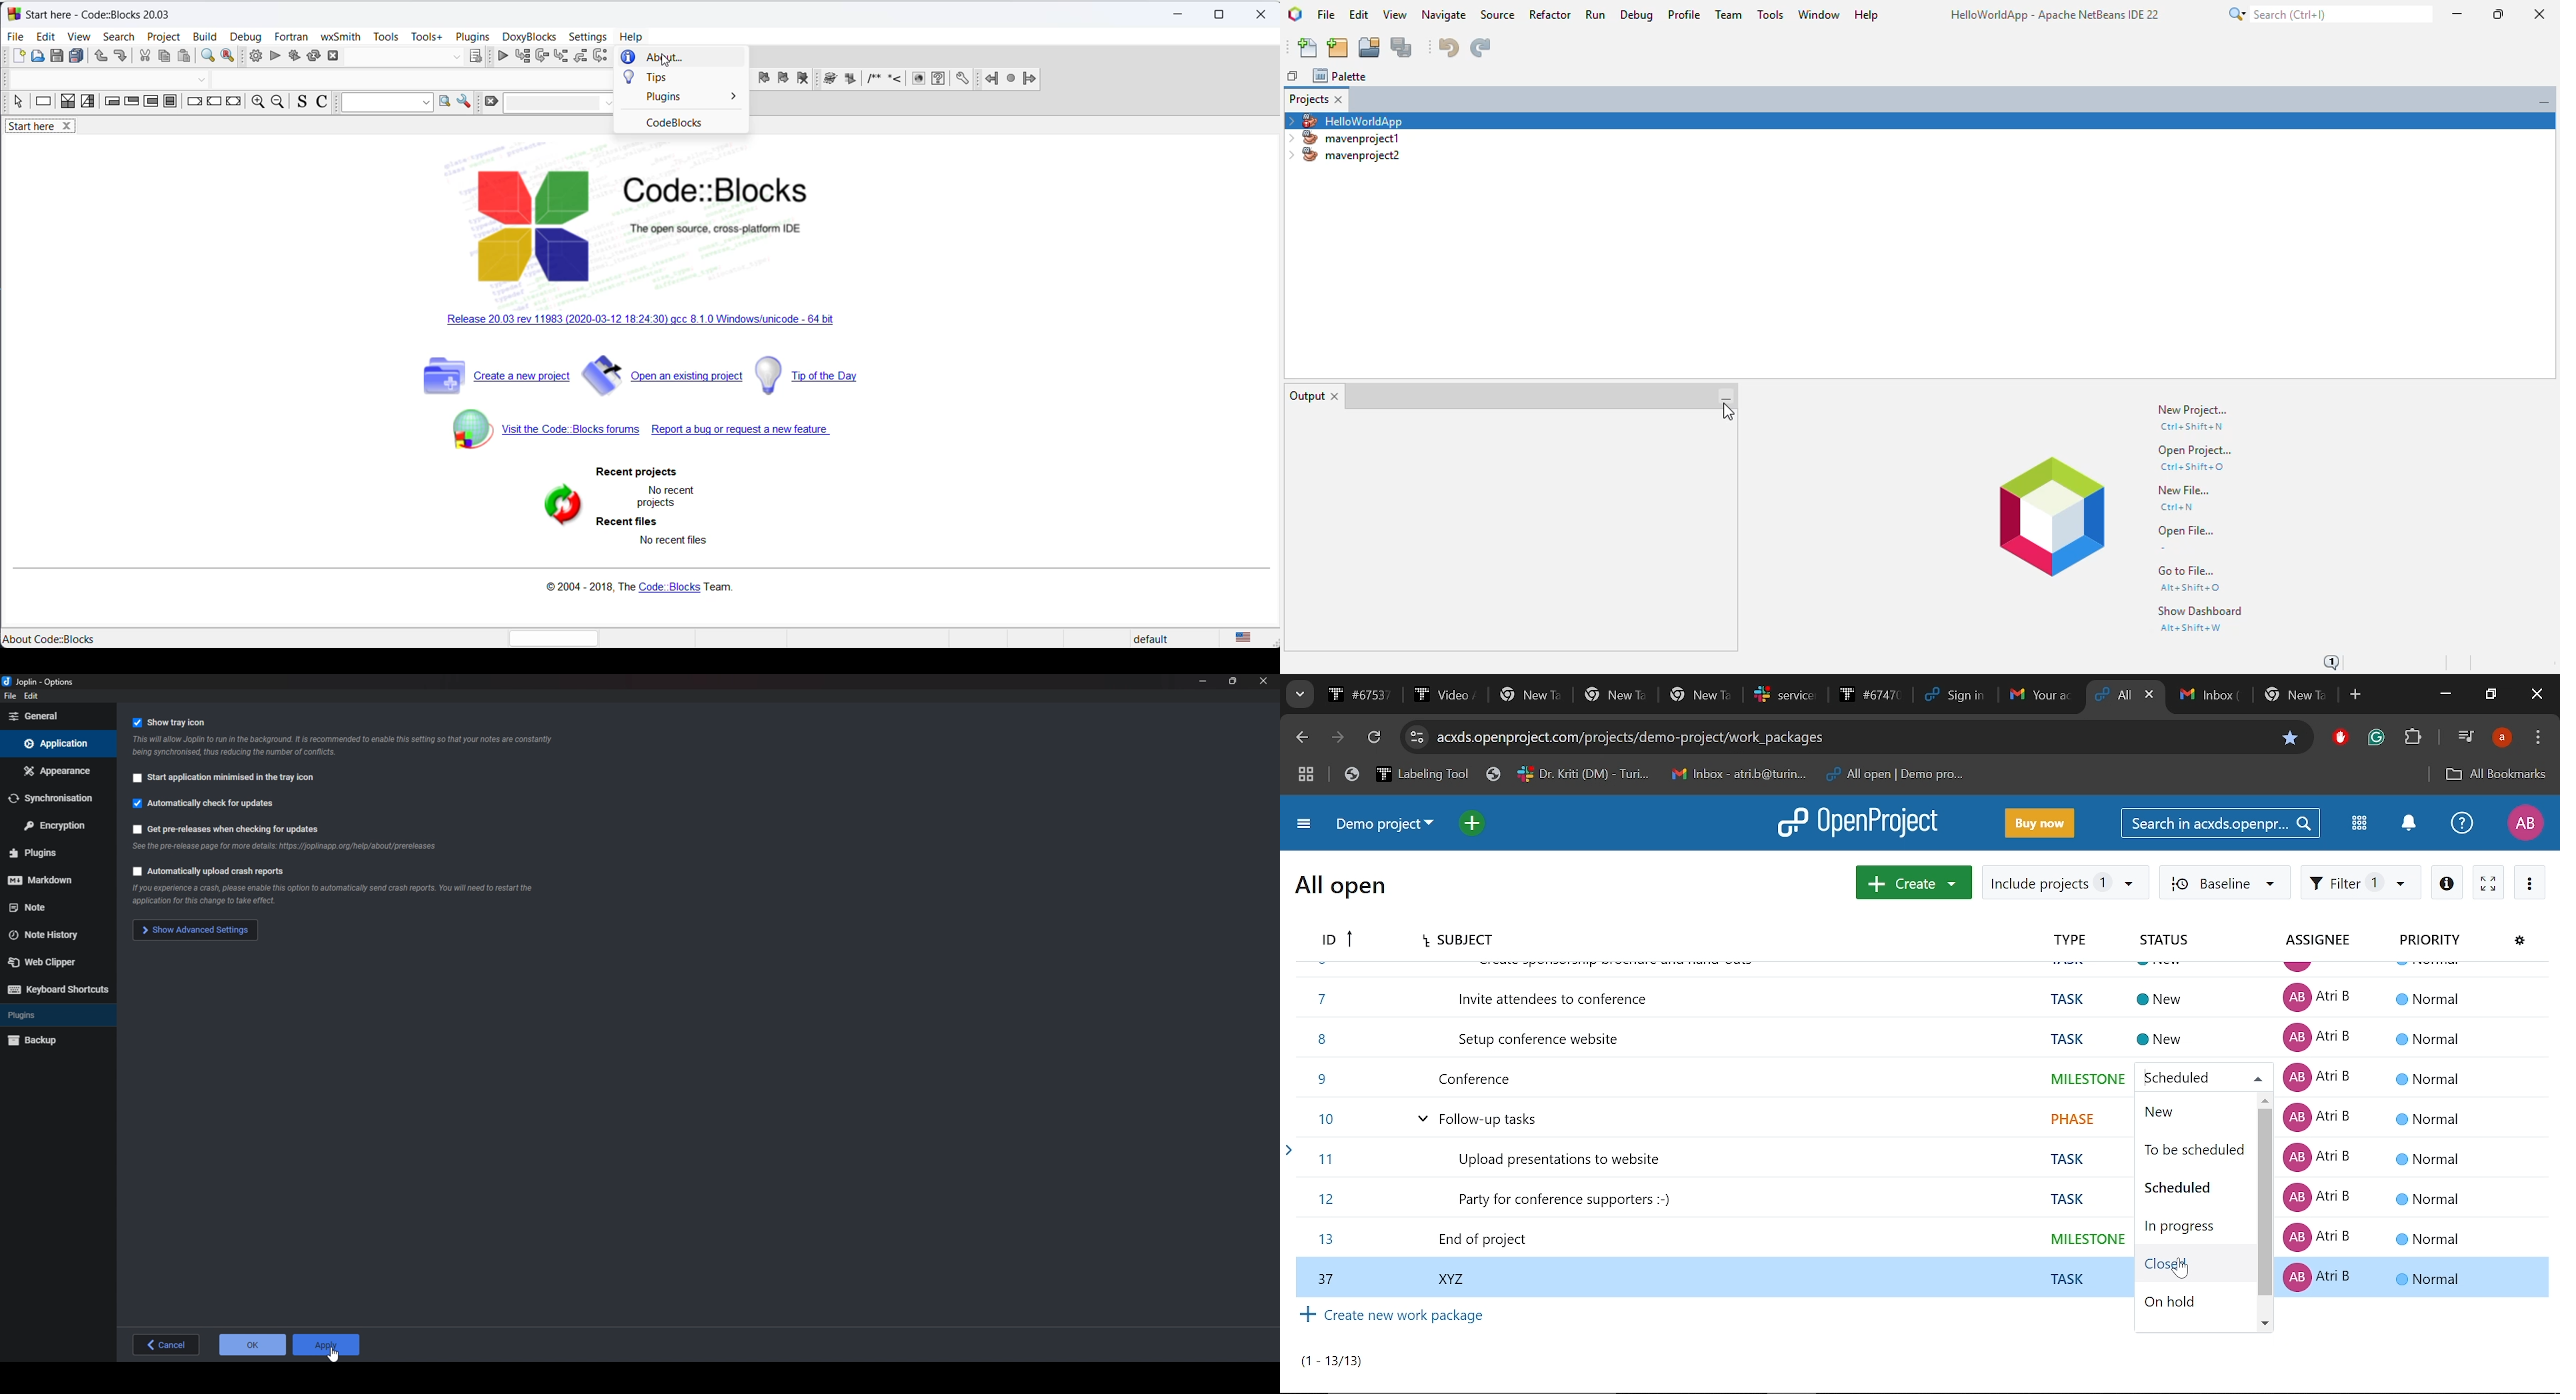  What do you see at coordinates (30, 639) in the screenshot?
I see `start here` at bounding box center [30, 639].